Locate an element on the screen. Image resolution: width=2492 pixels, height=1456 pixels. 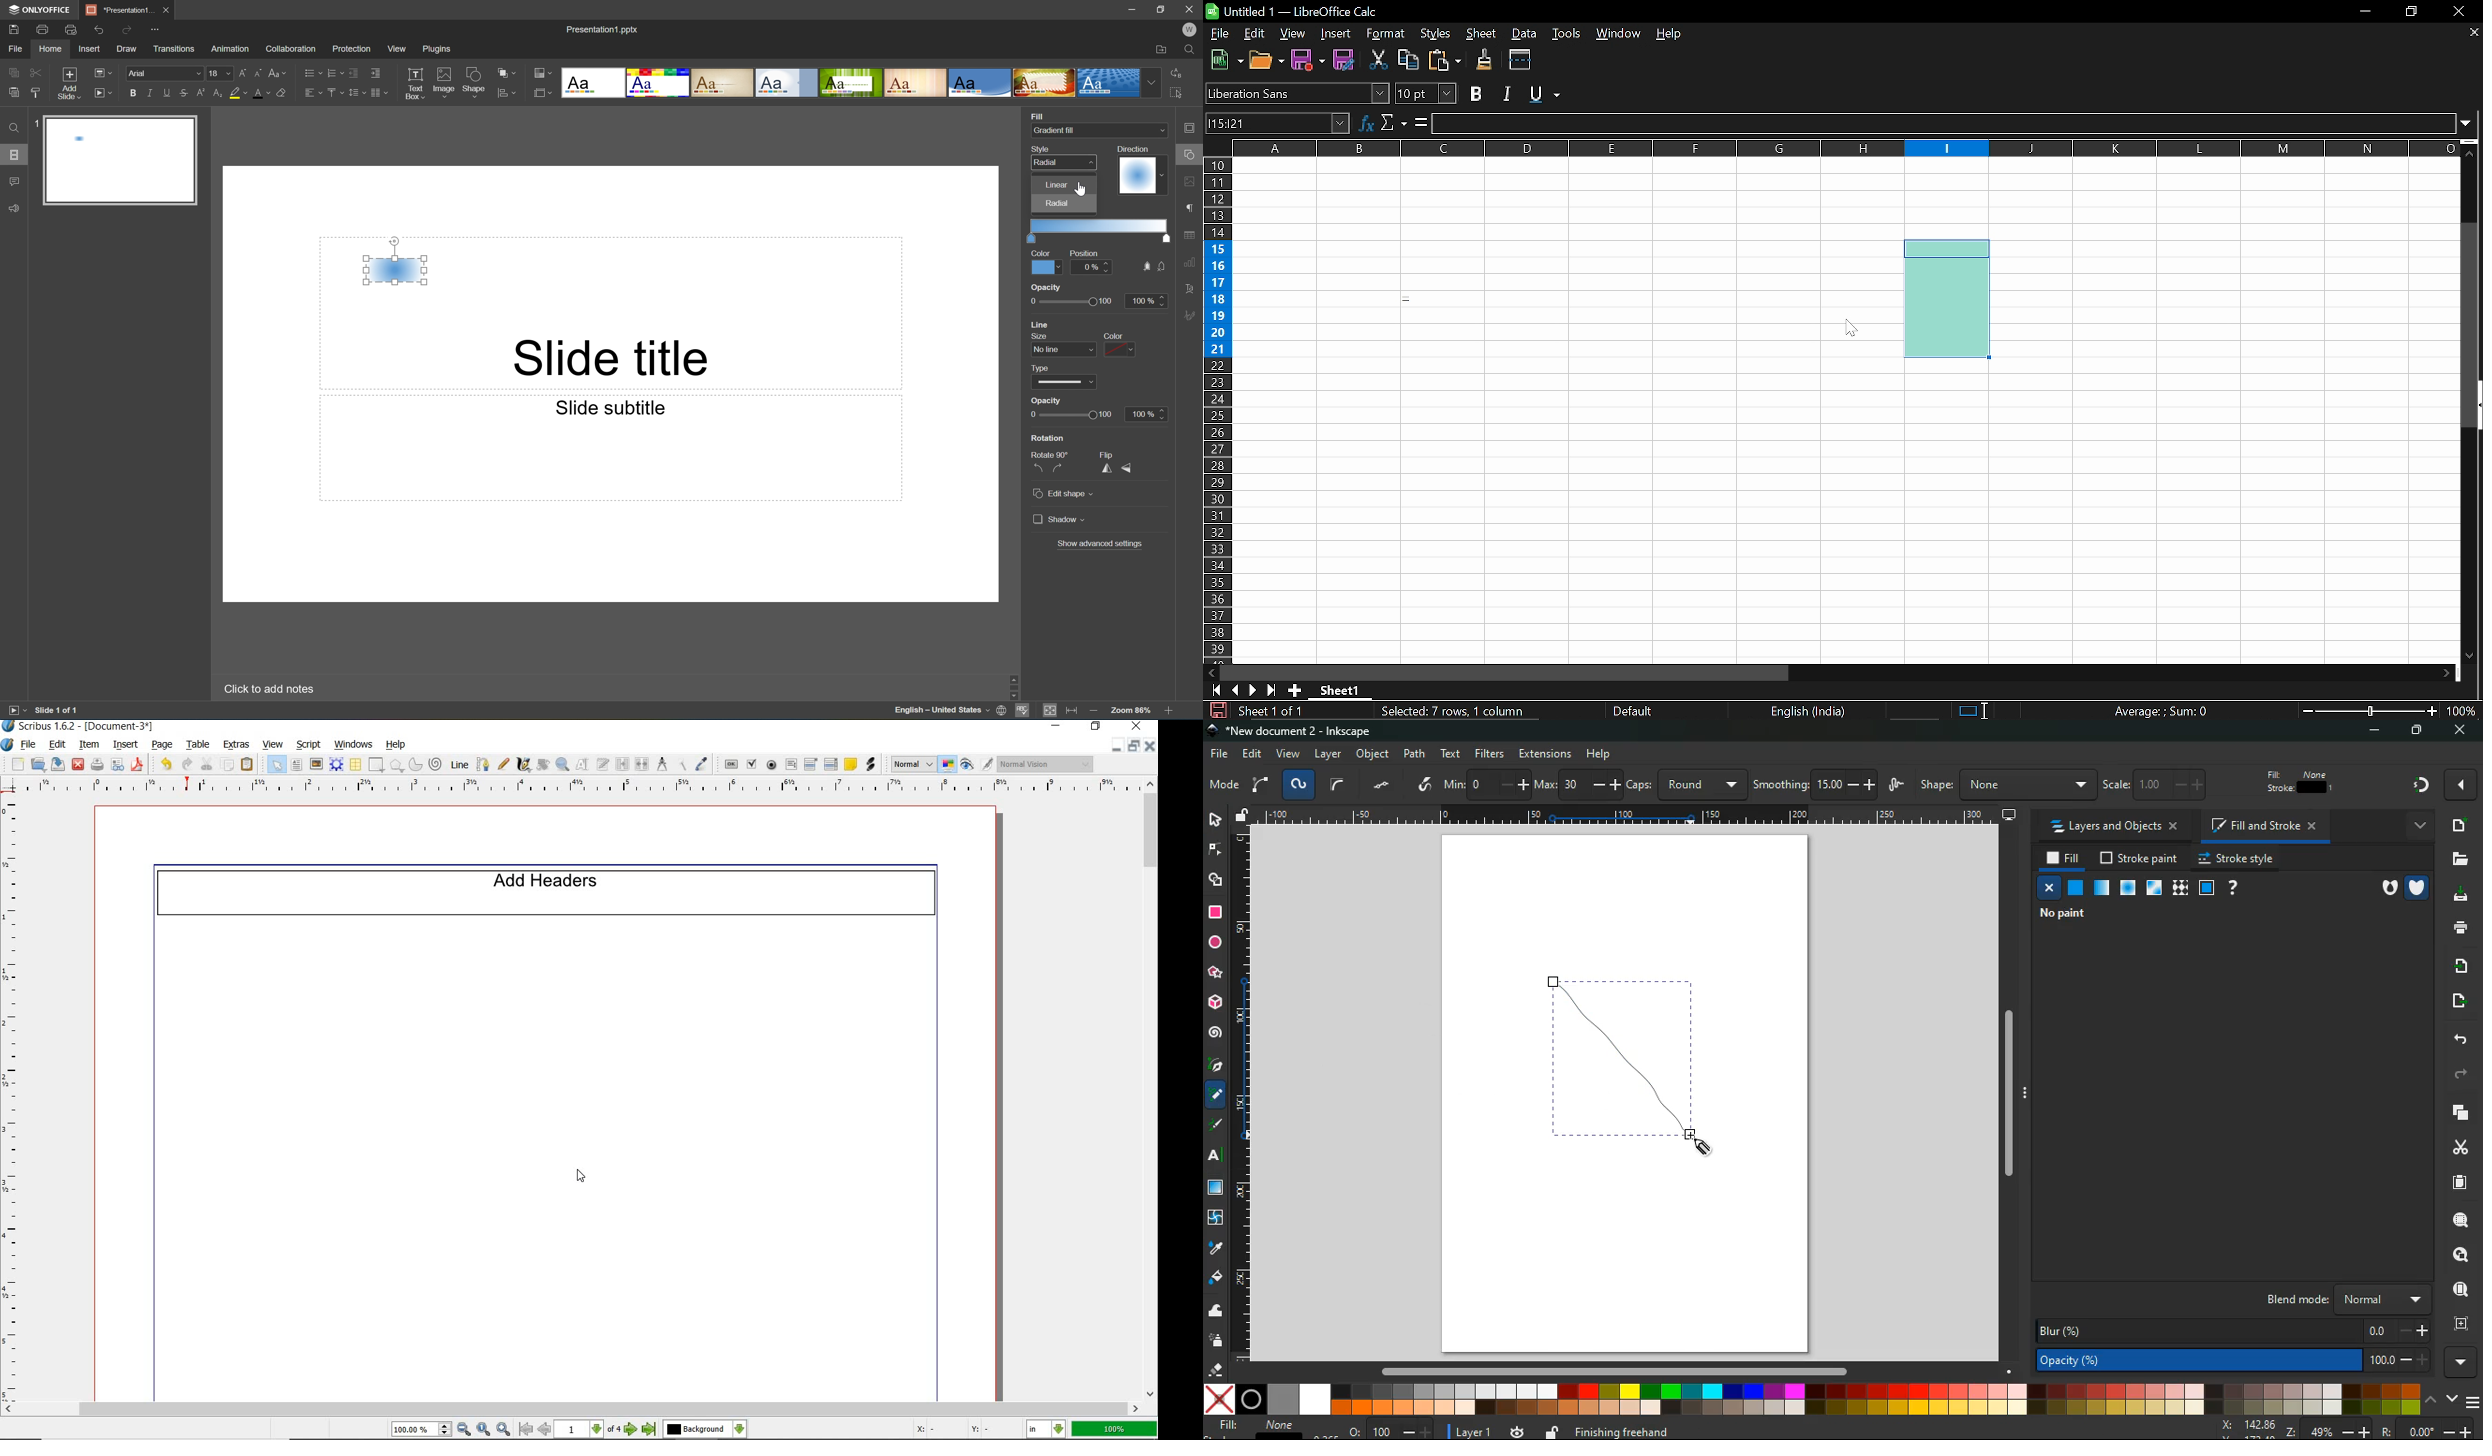
inkscape is located at coordinates (1302, 730).